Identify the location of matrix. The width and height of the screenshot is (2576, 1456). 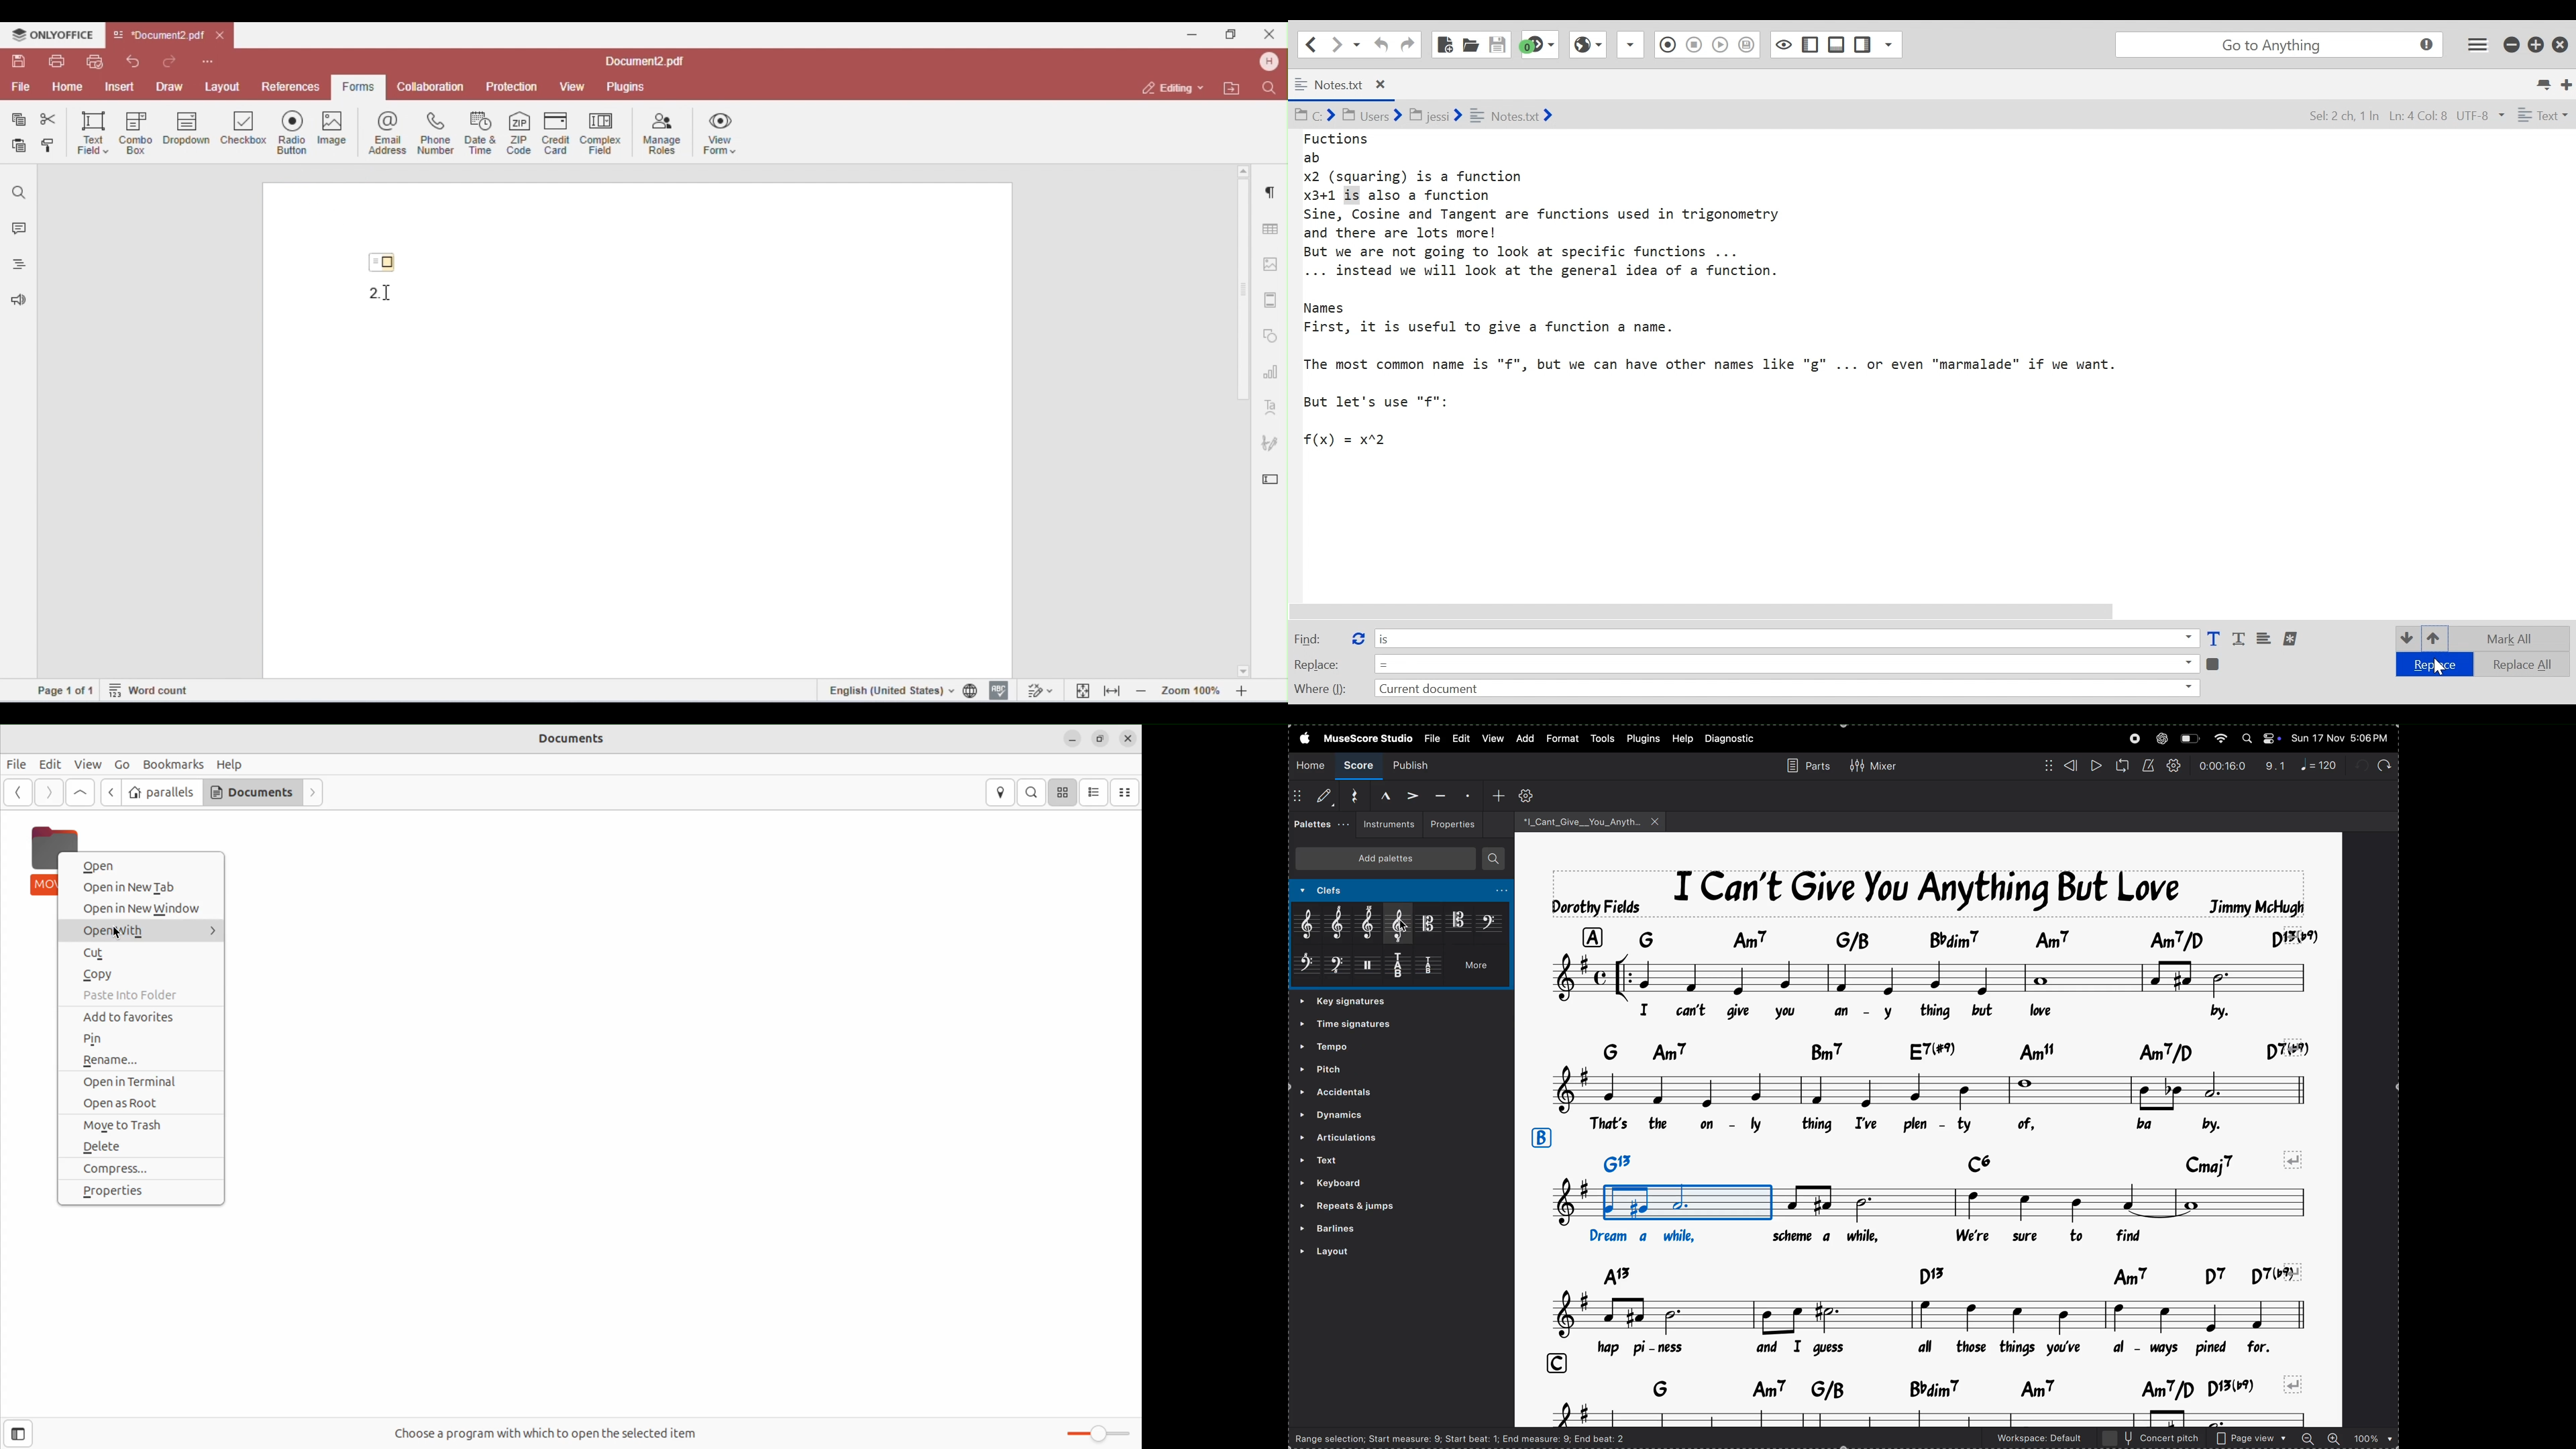
(2044, 765).